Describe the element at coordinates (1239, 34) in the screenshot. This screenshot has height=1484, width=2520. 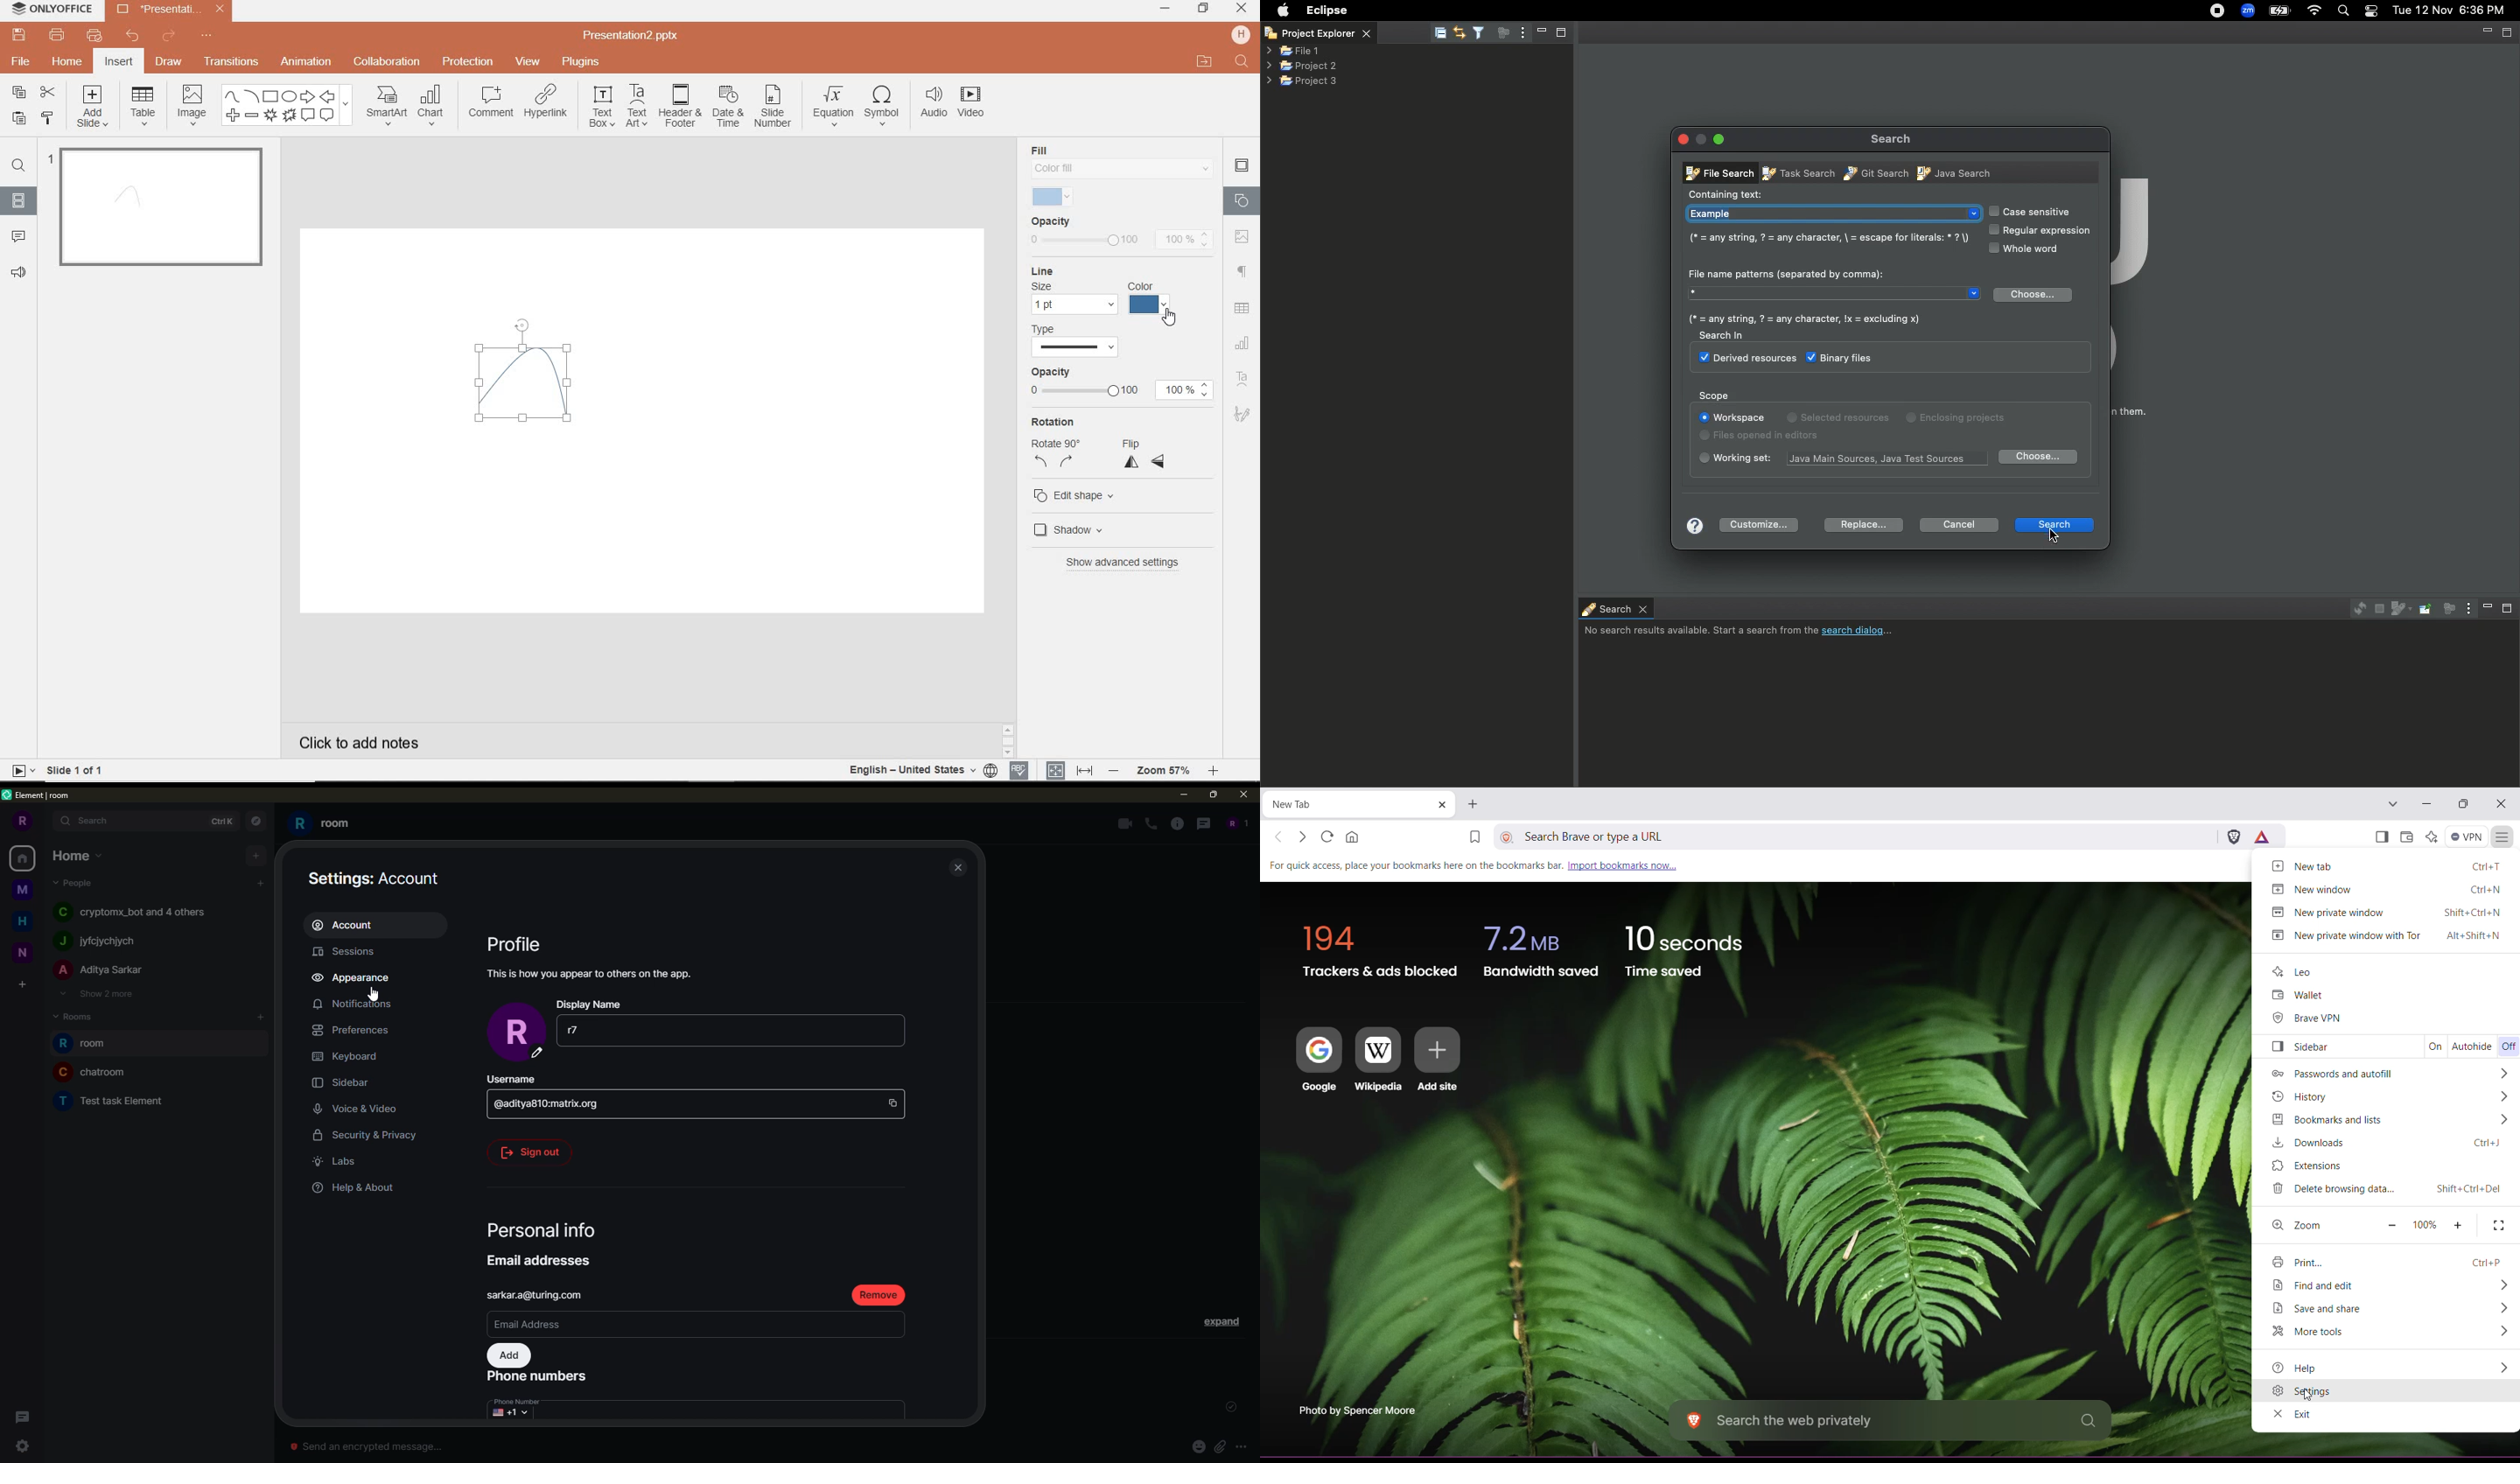
I see `HP` at that location.